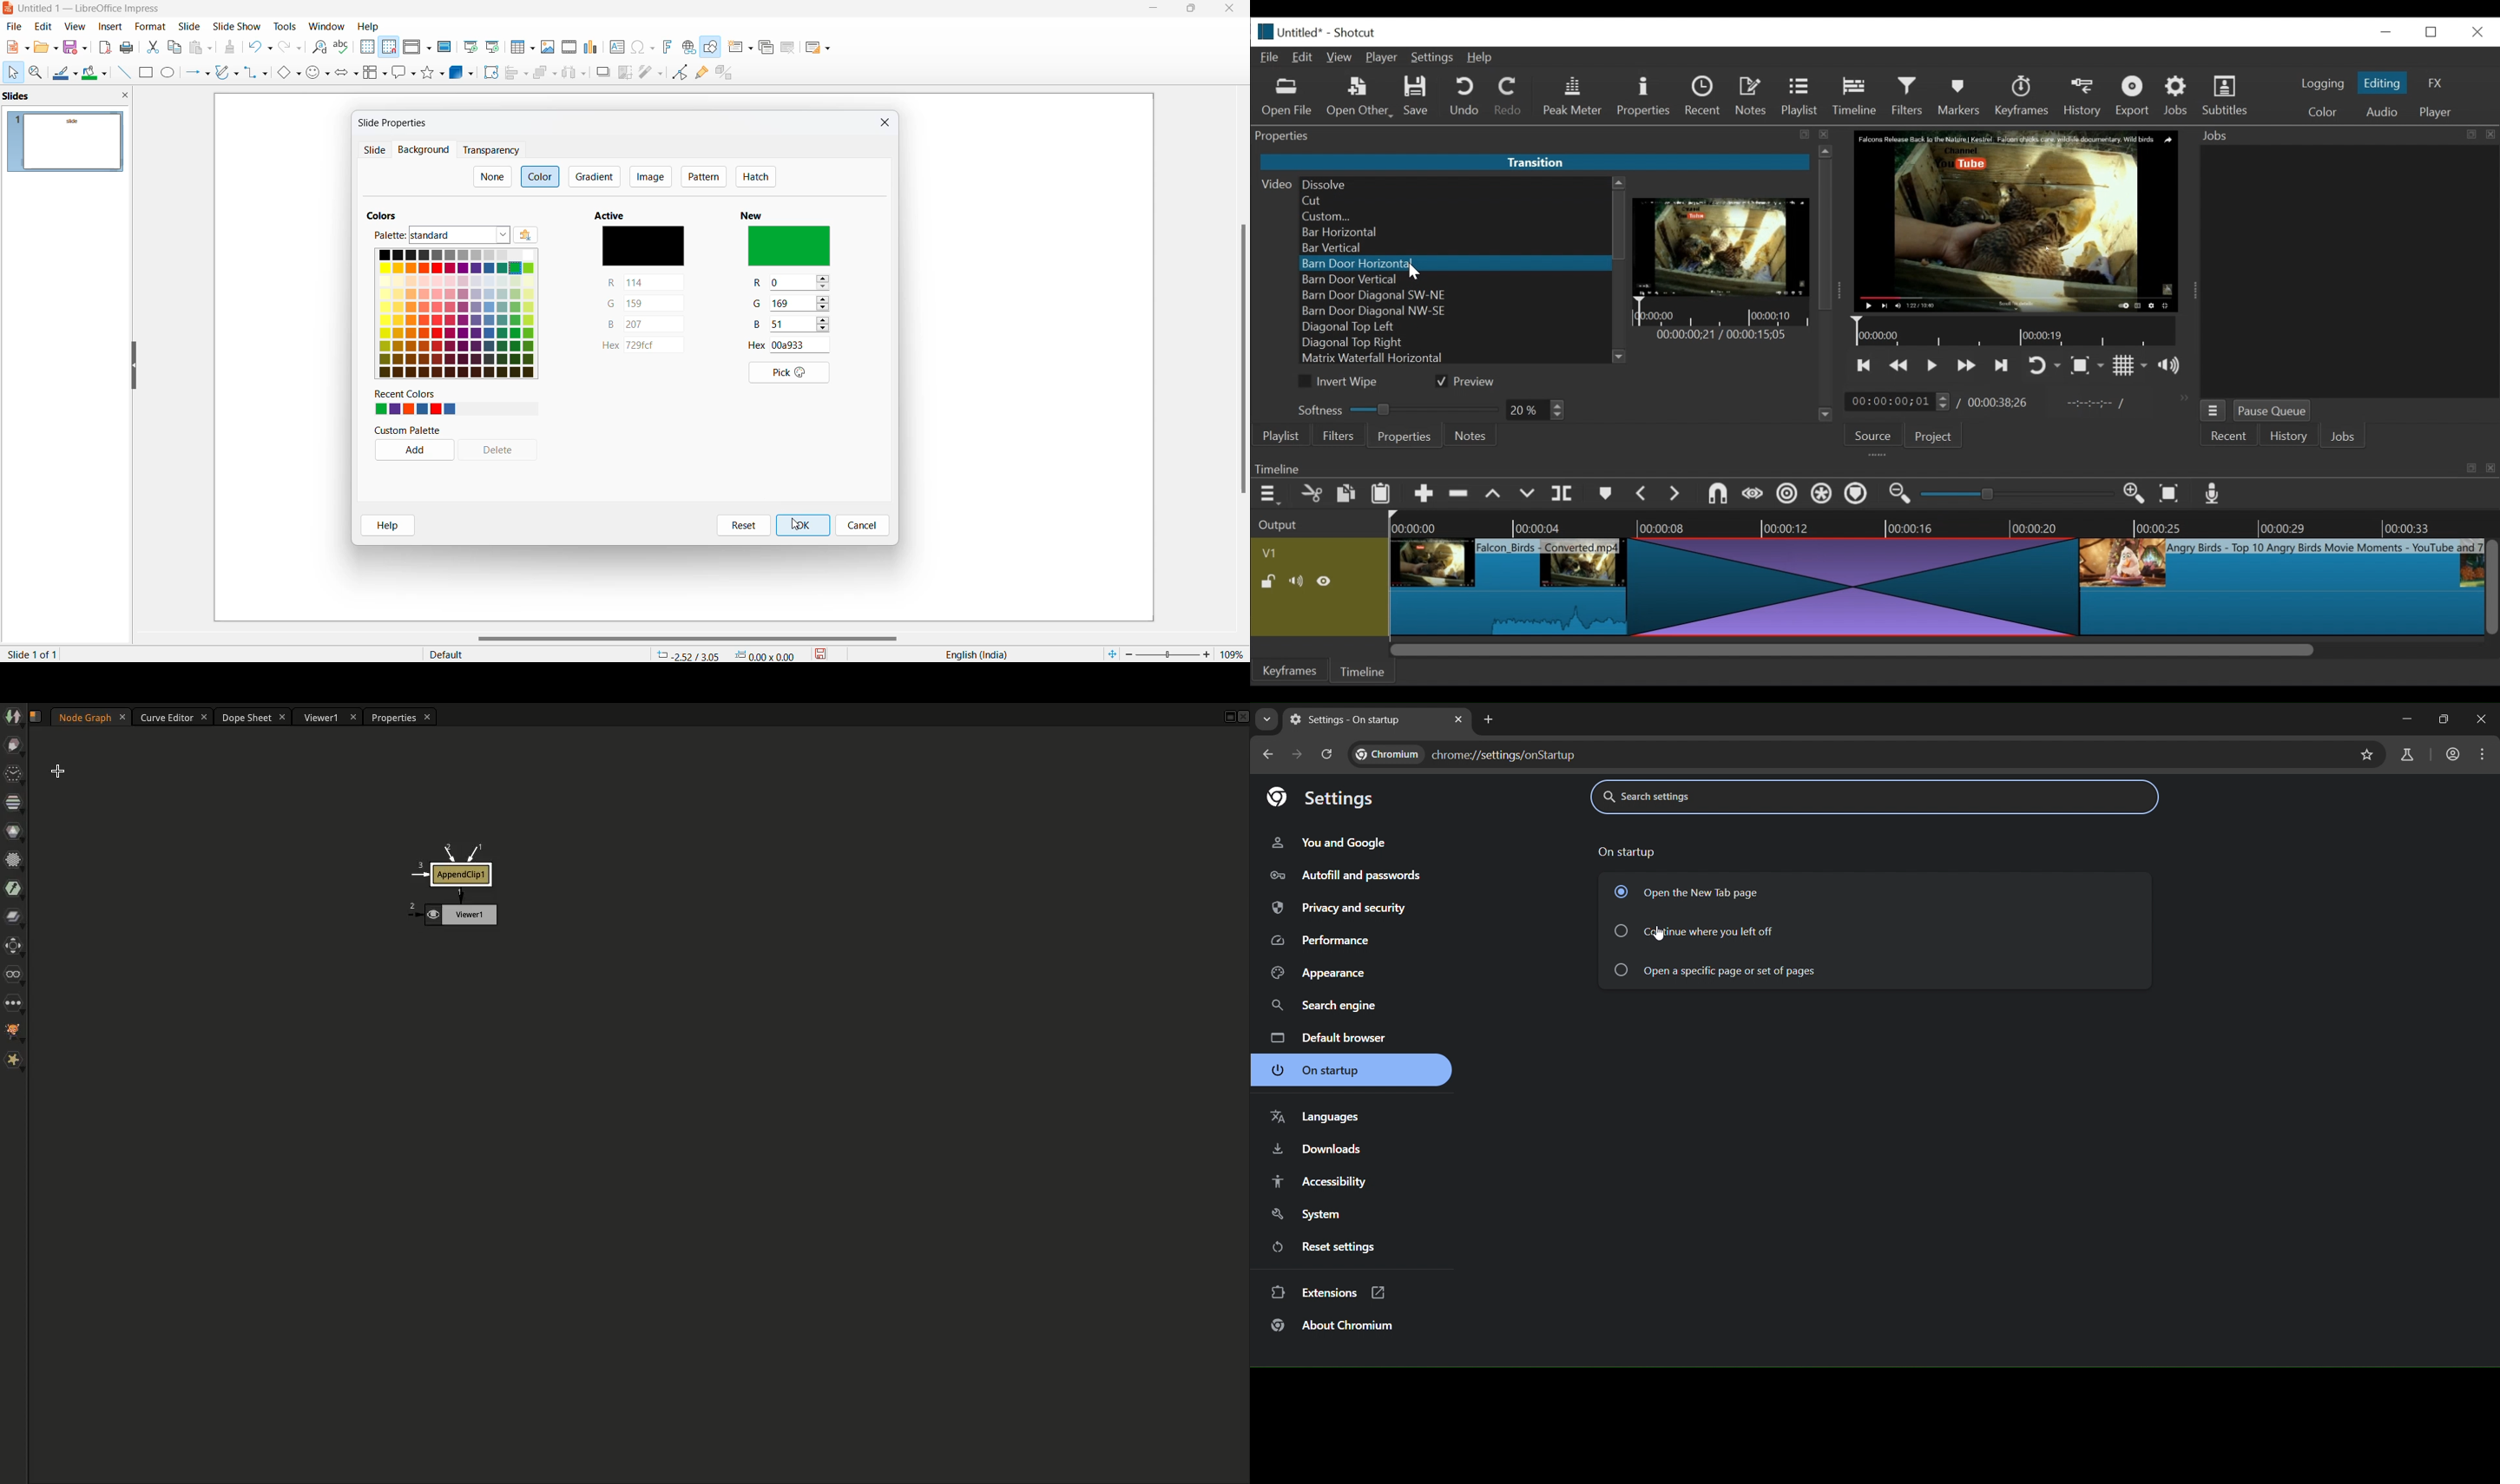  I want to click on Matrix Waterfall Horizontal, so click(1456, 359).